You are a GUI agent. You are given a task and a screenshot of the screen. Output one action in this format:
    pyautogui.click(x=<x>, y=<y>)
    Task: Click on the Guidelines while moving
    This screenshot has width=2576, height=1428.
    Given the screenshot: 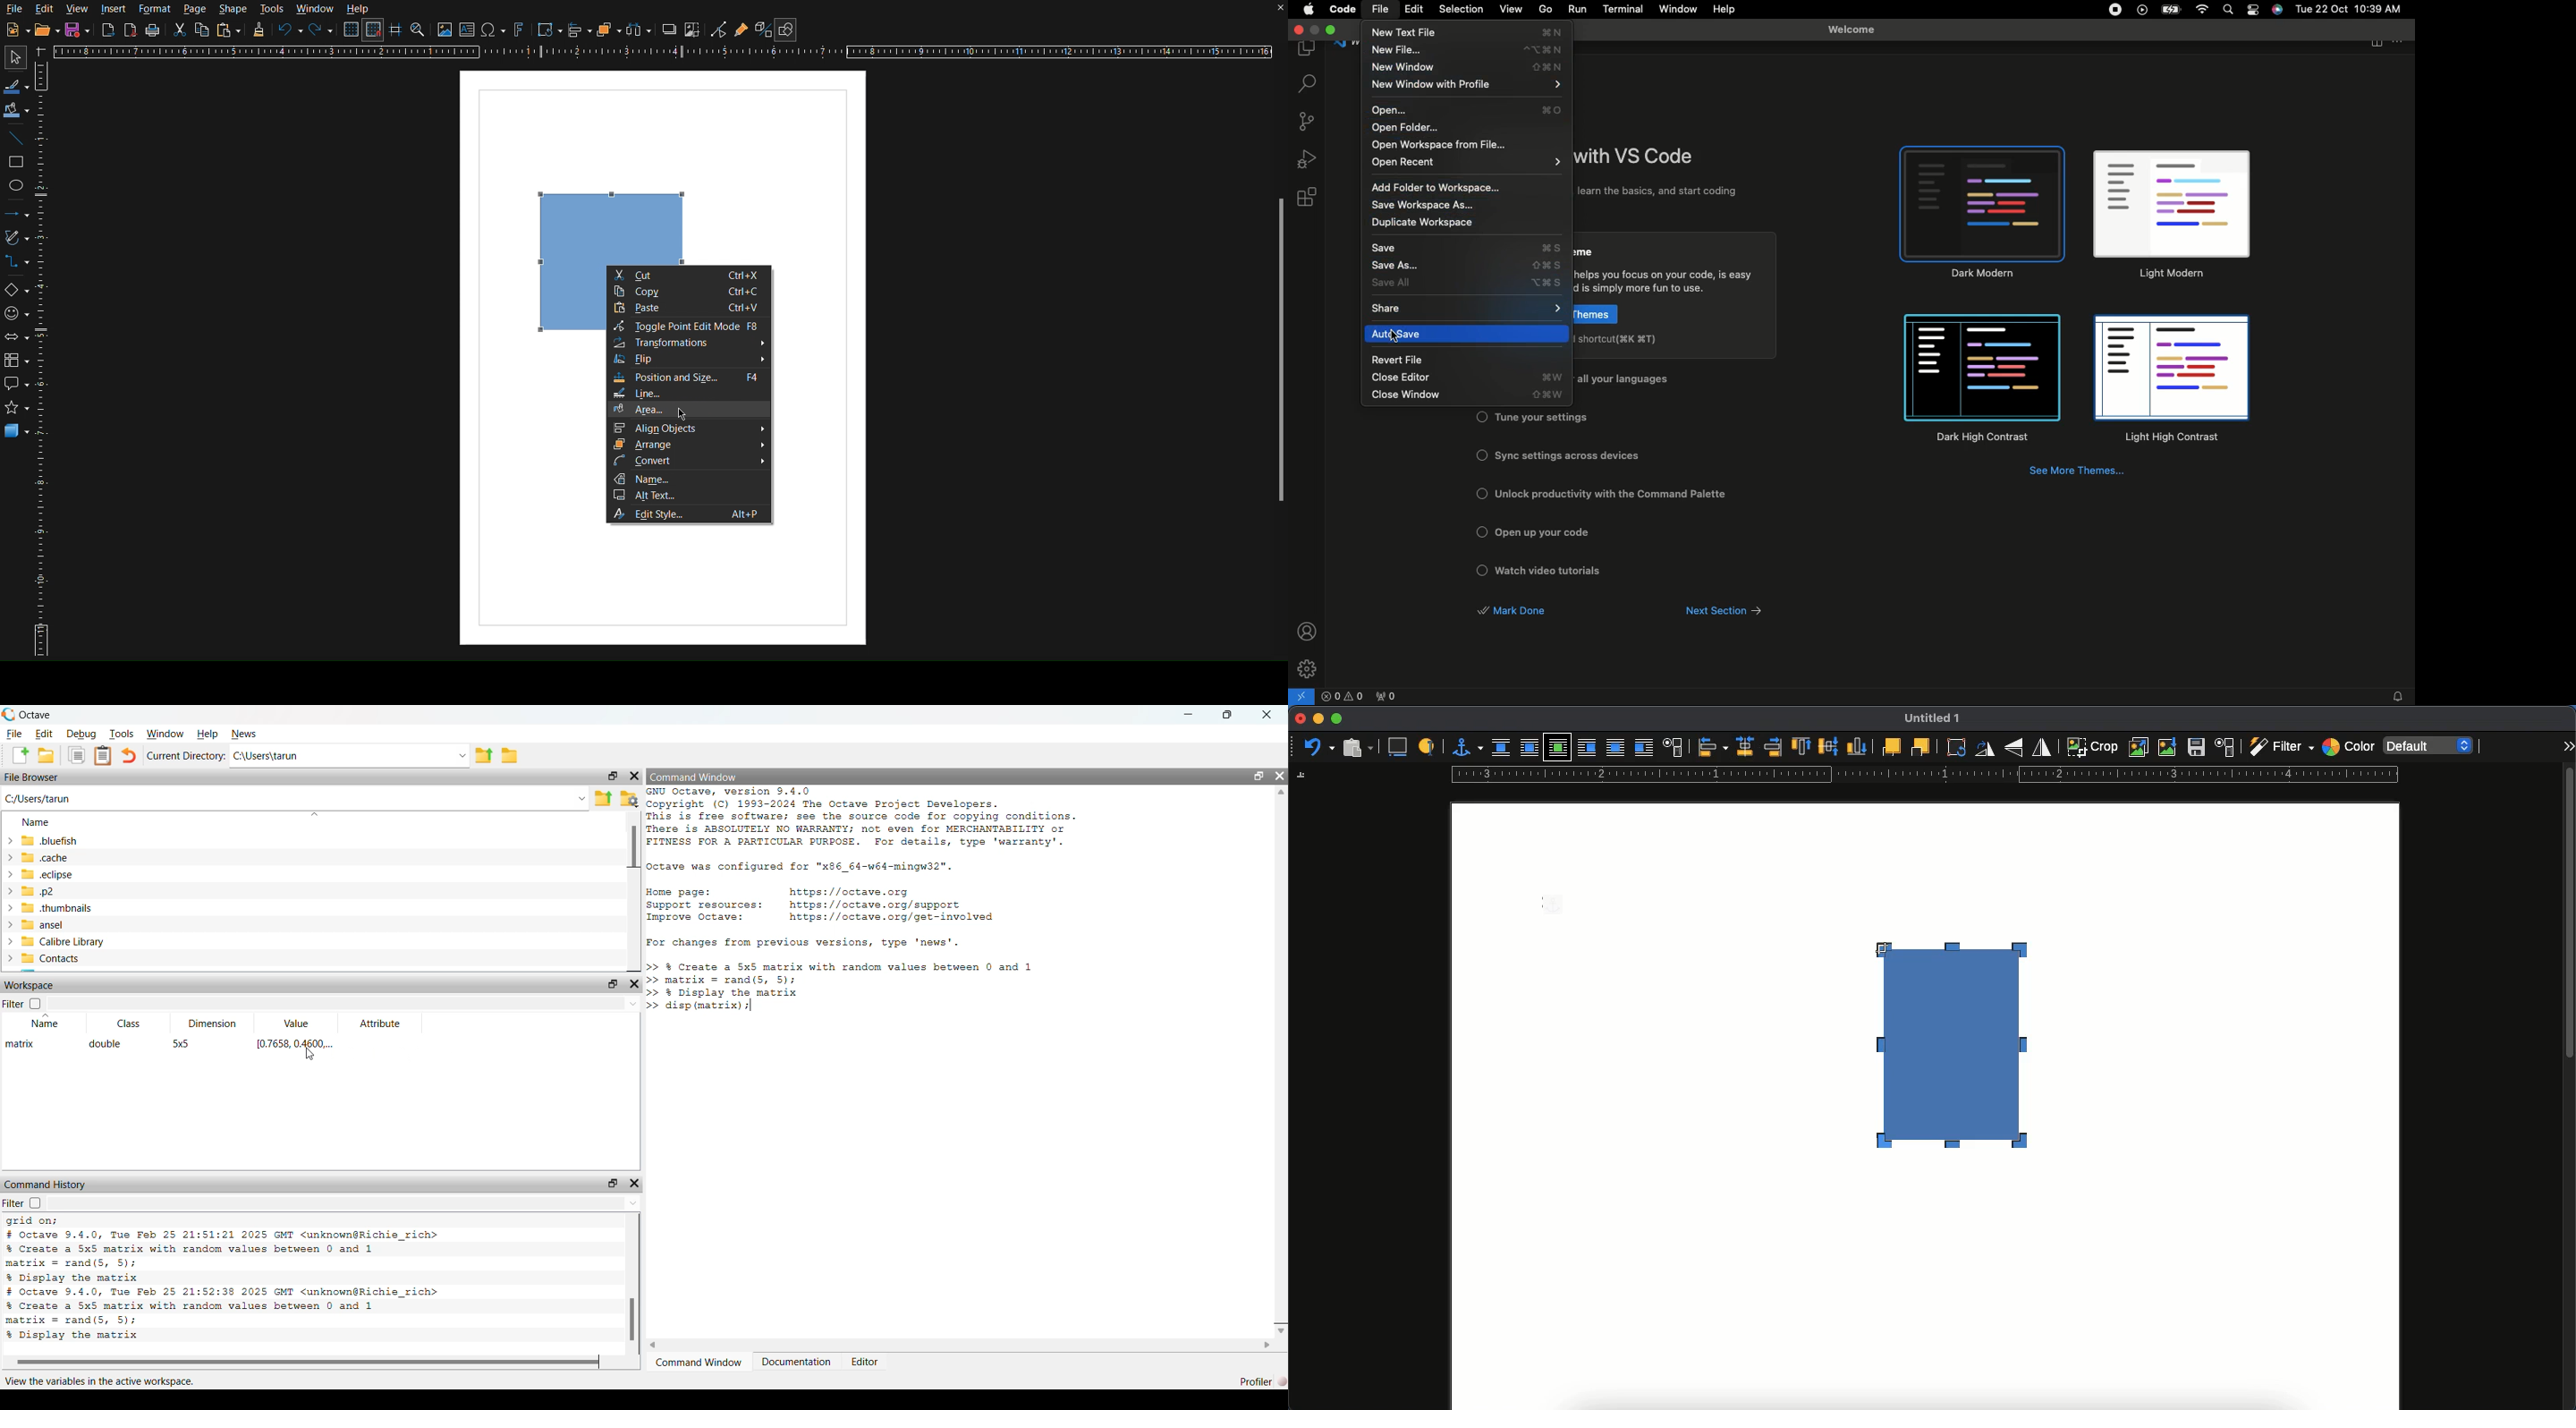 What is the action you would take?
    pyautogui.click(x=396, y=32)
    